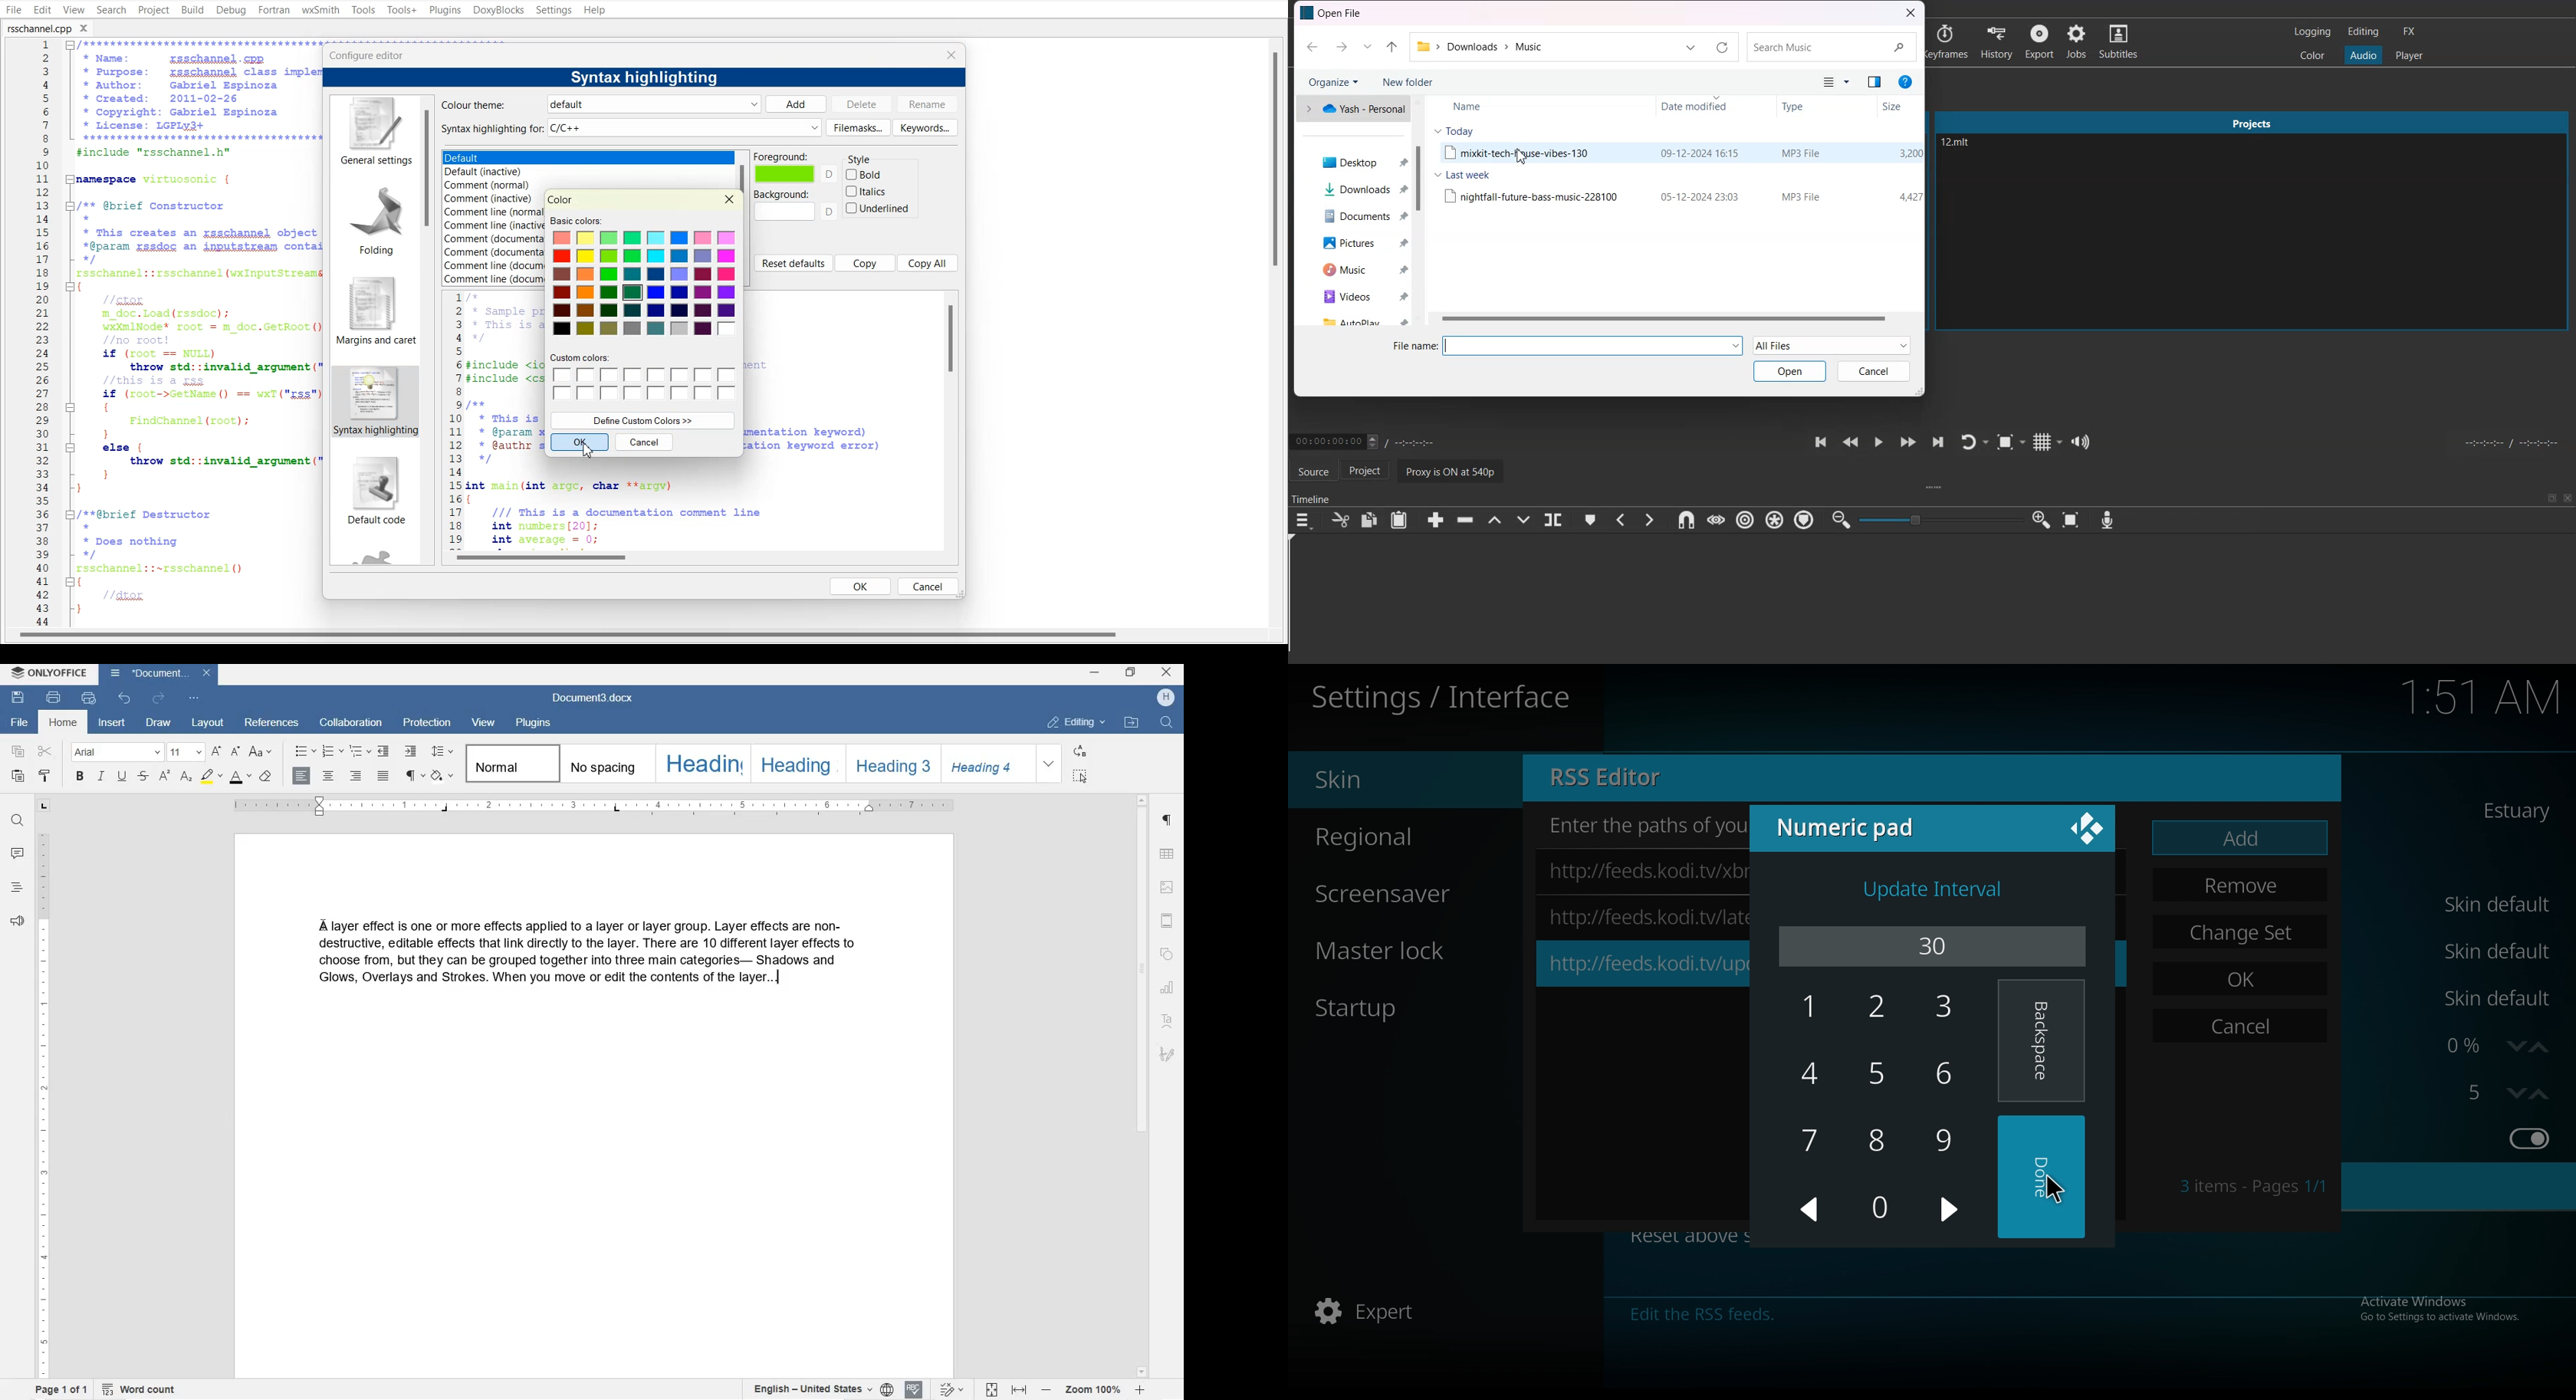  What do you see at coordinates (2436, 1307) in the screenshot?
I see `Activate windows, go to settings to activate windows` at bounding box center [2436, 1307].